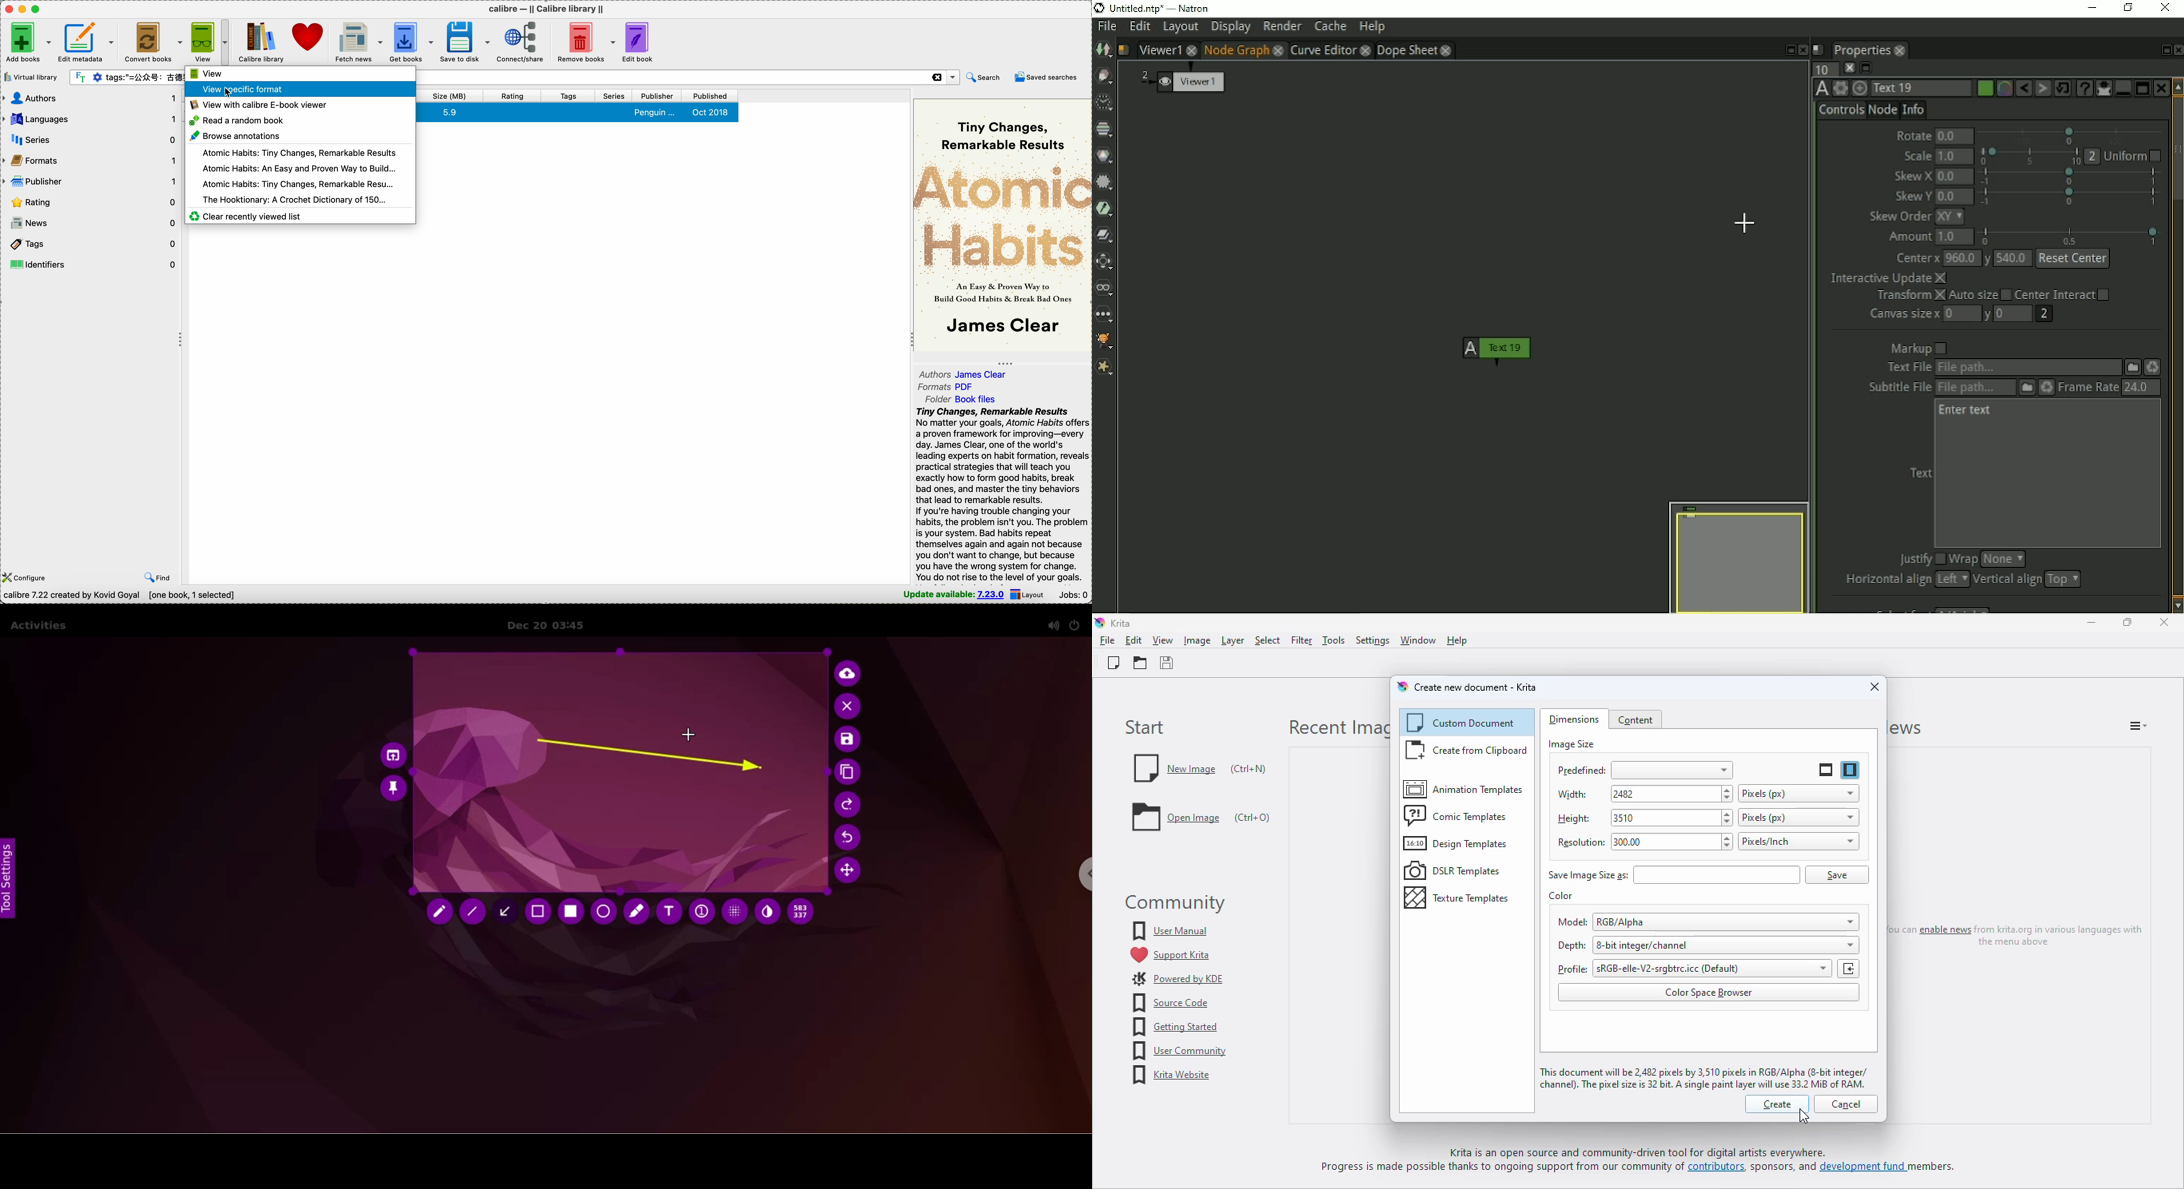 This screenshot has width=2184, height=1204. I want to click on create new document, so click(1113, 664).